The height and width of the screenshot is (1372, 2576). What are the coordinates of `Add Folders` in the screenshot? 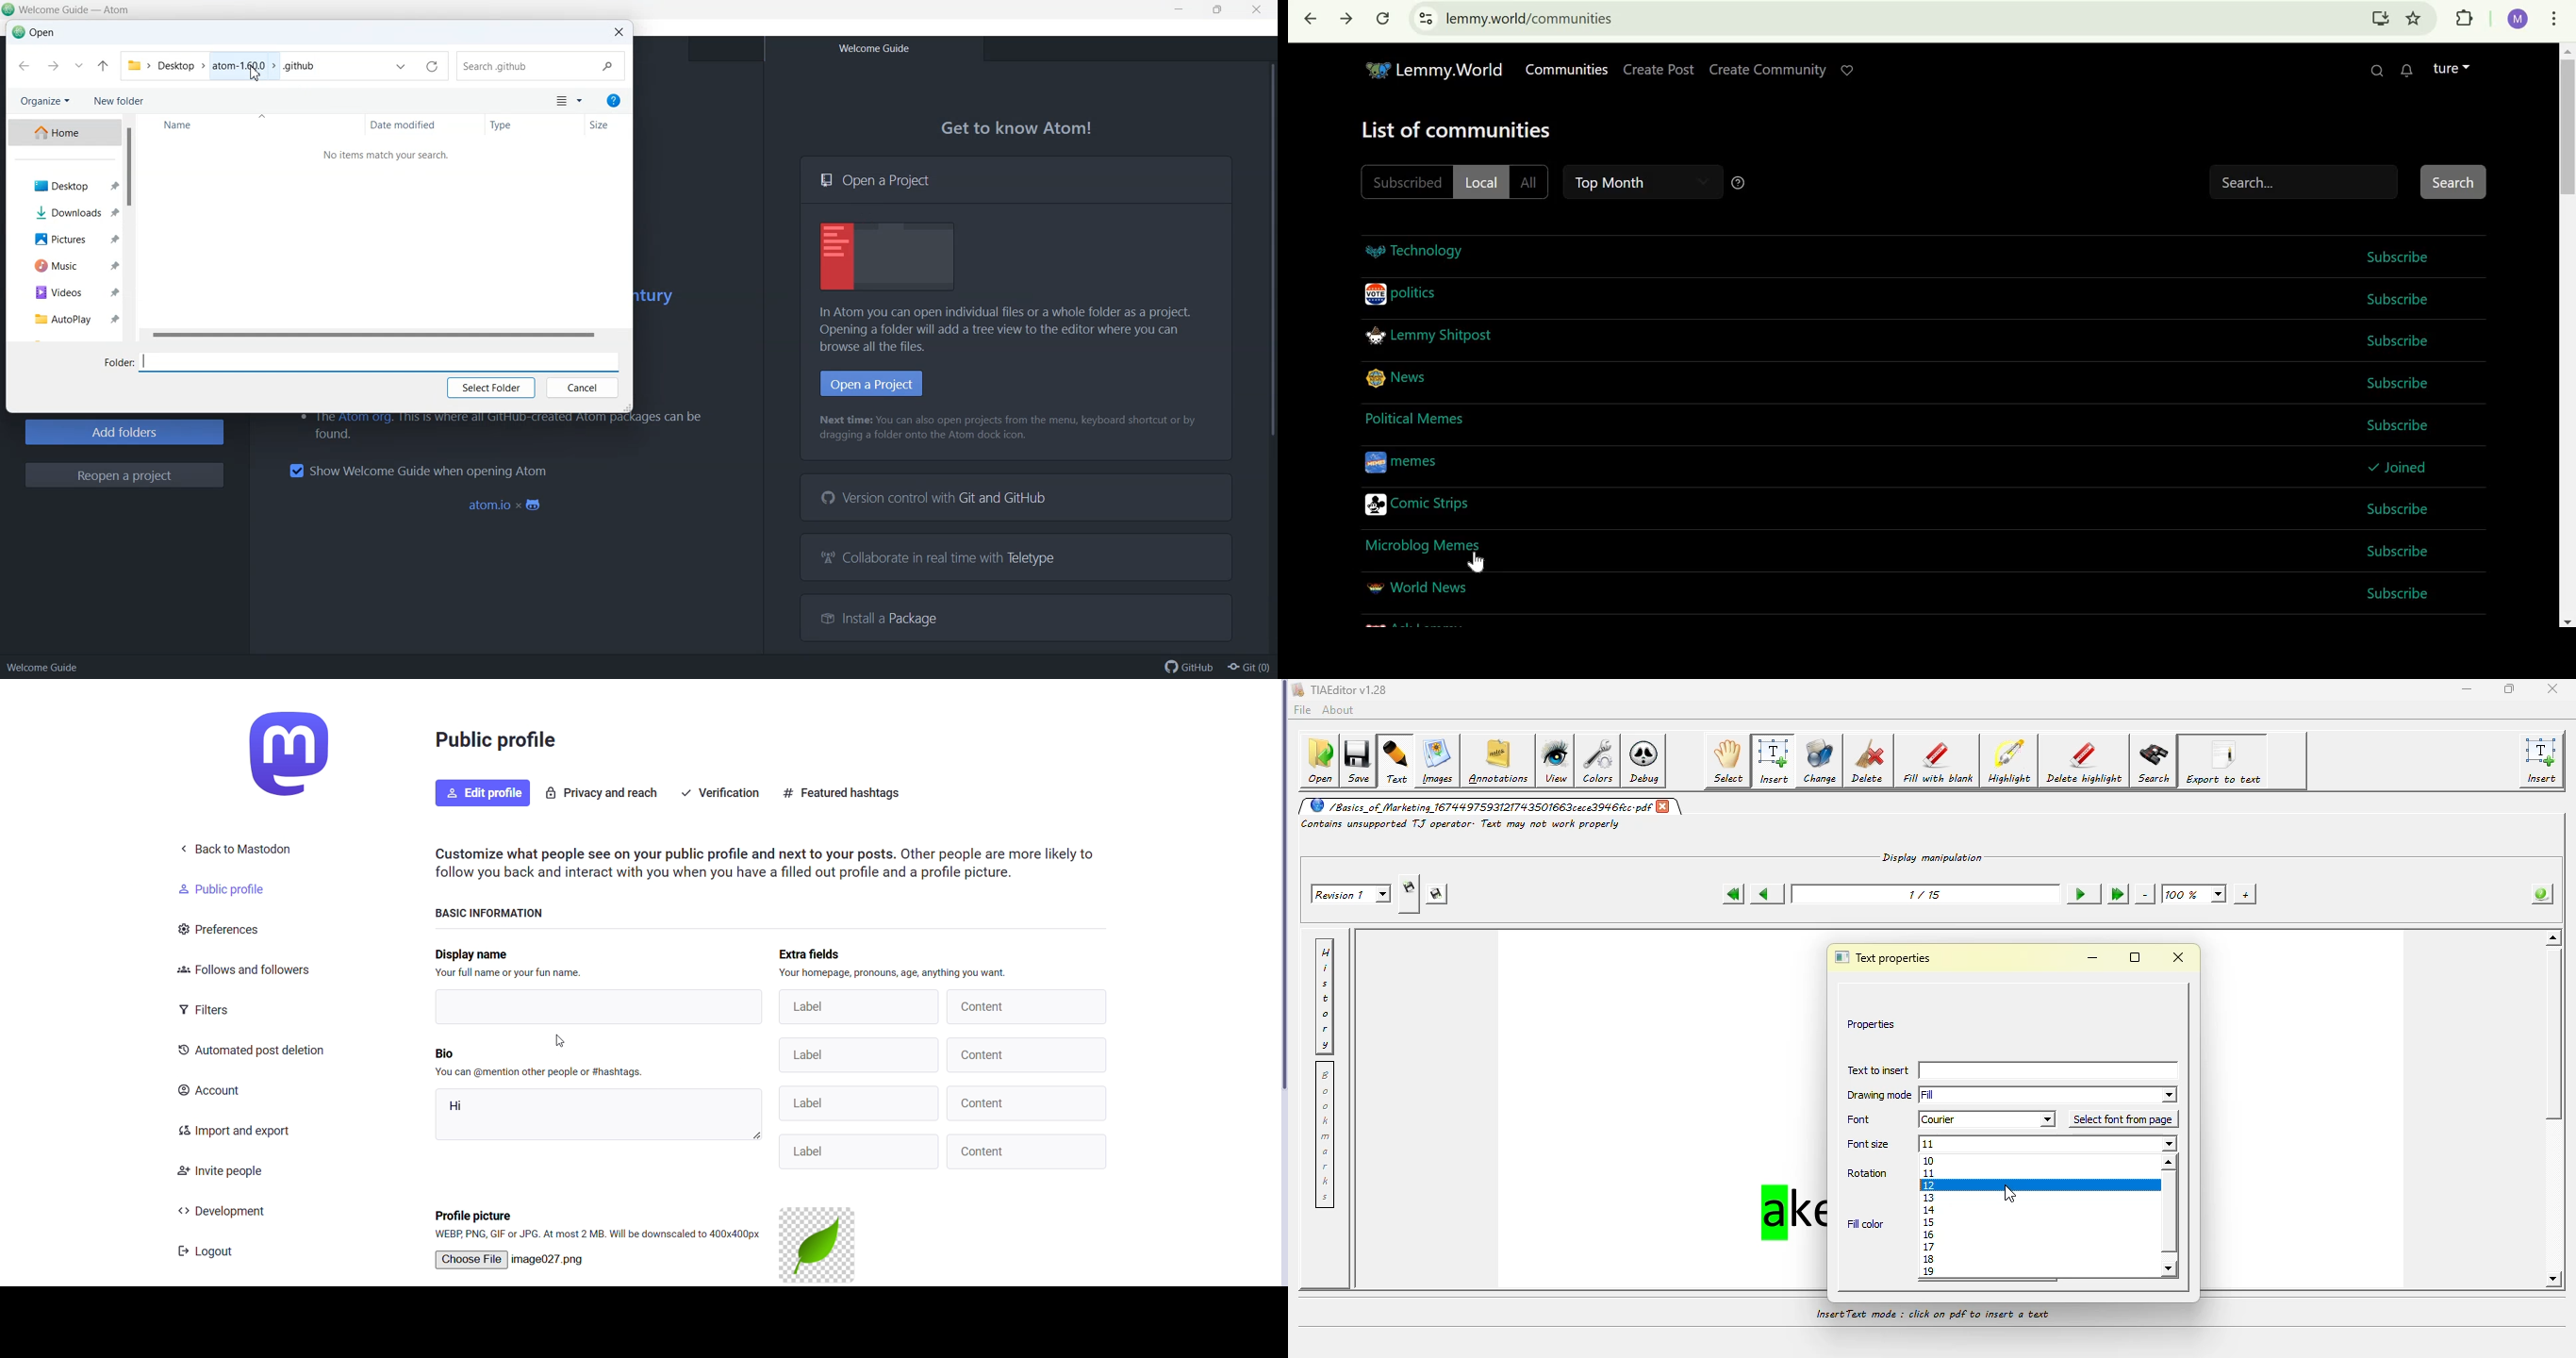 It's located at (124, 432).